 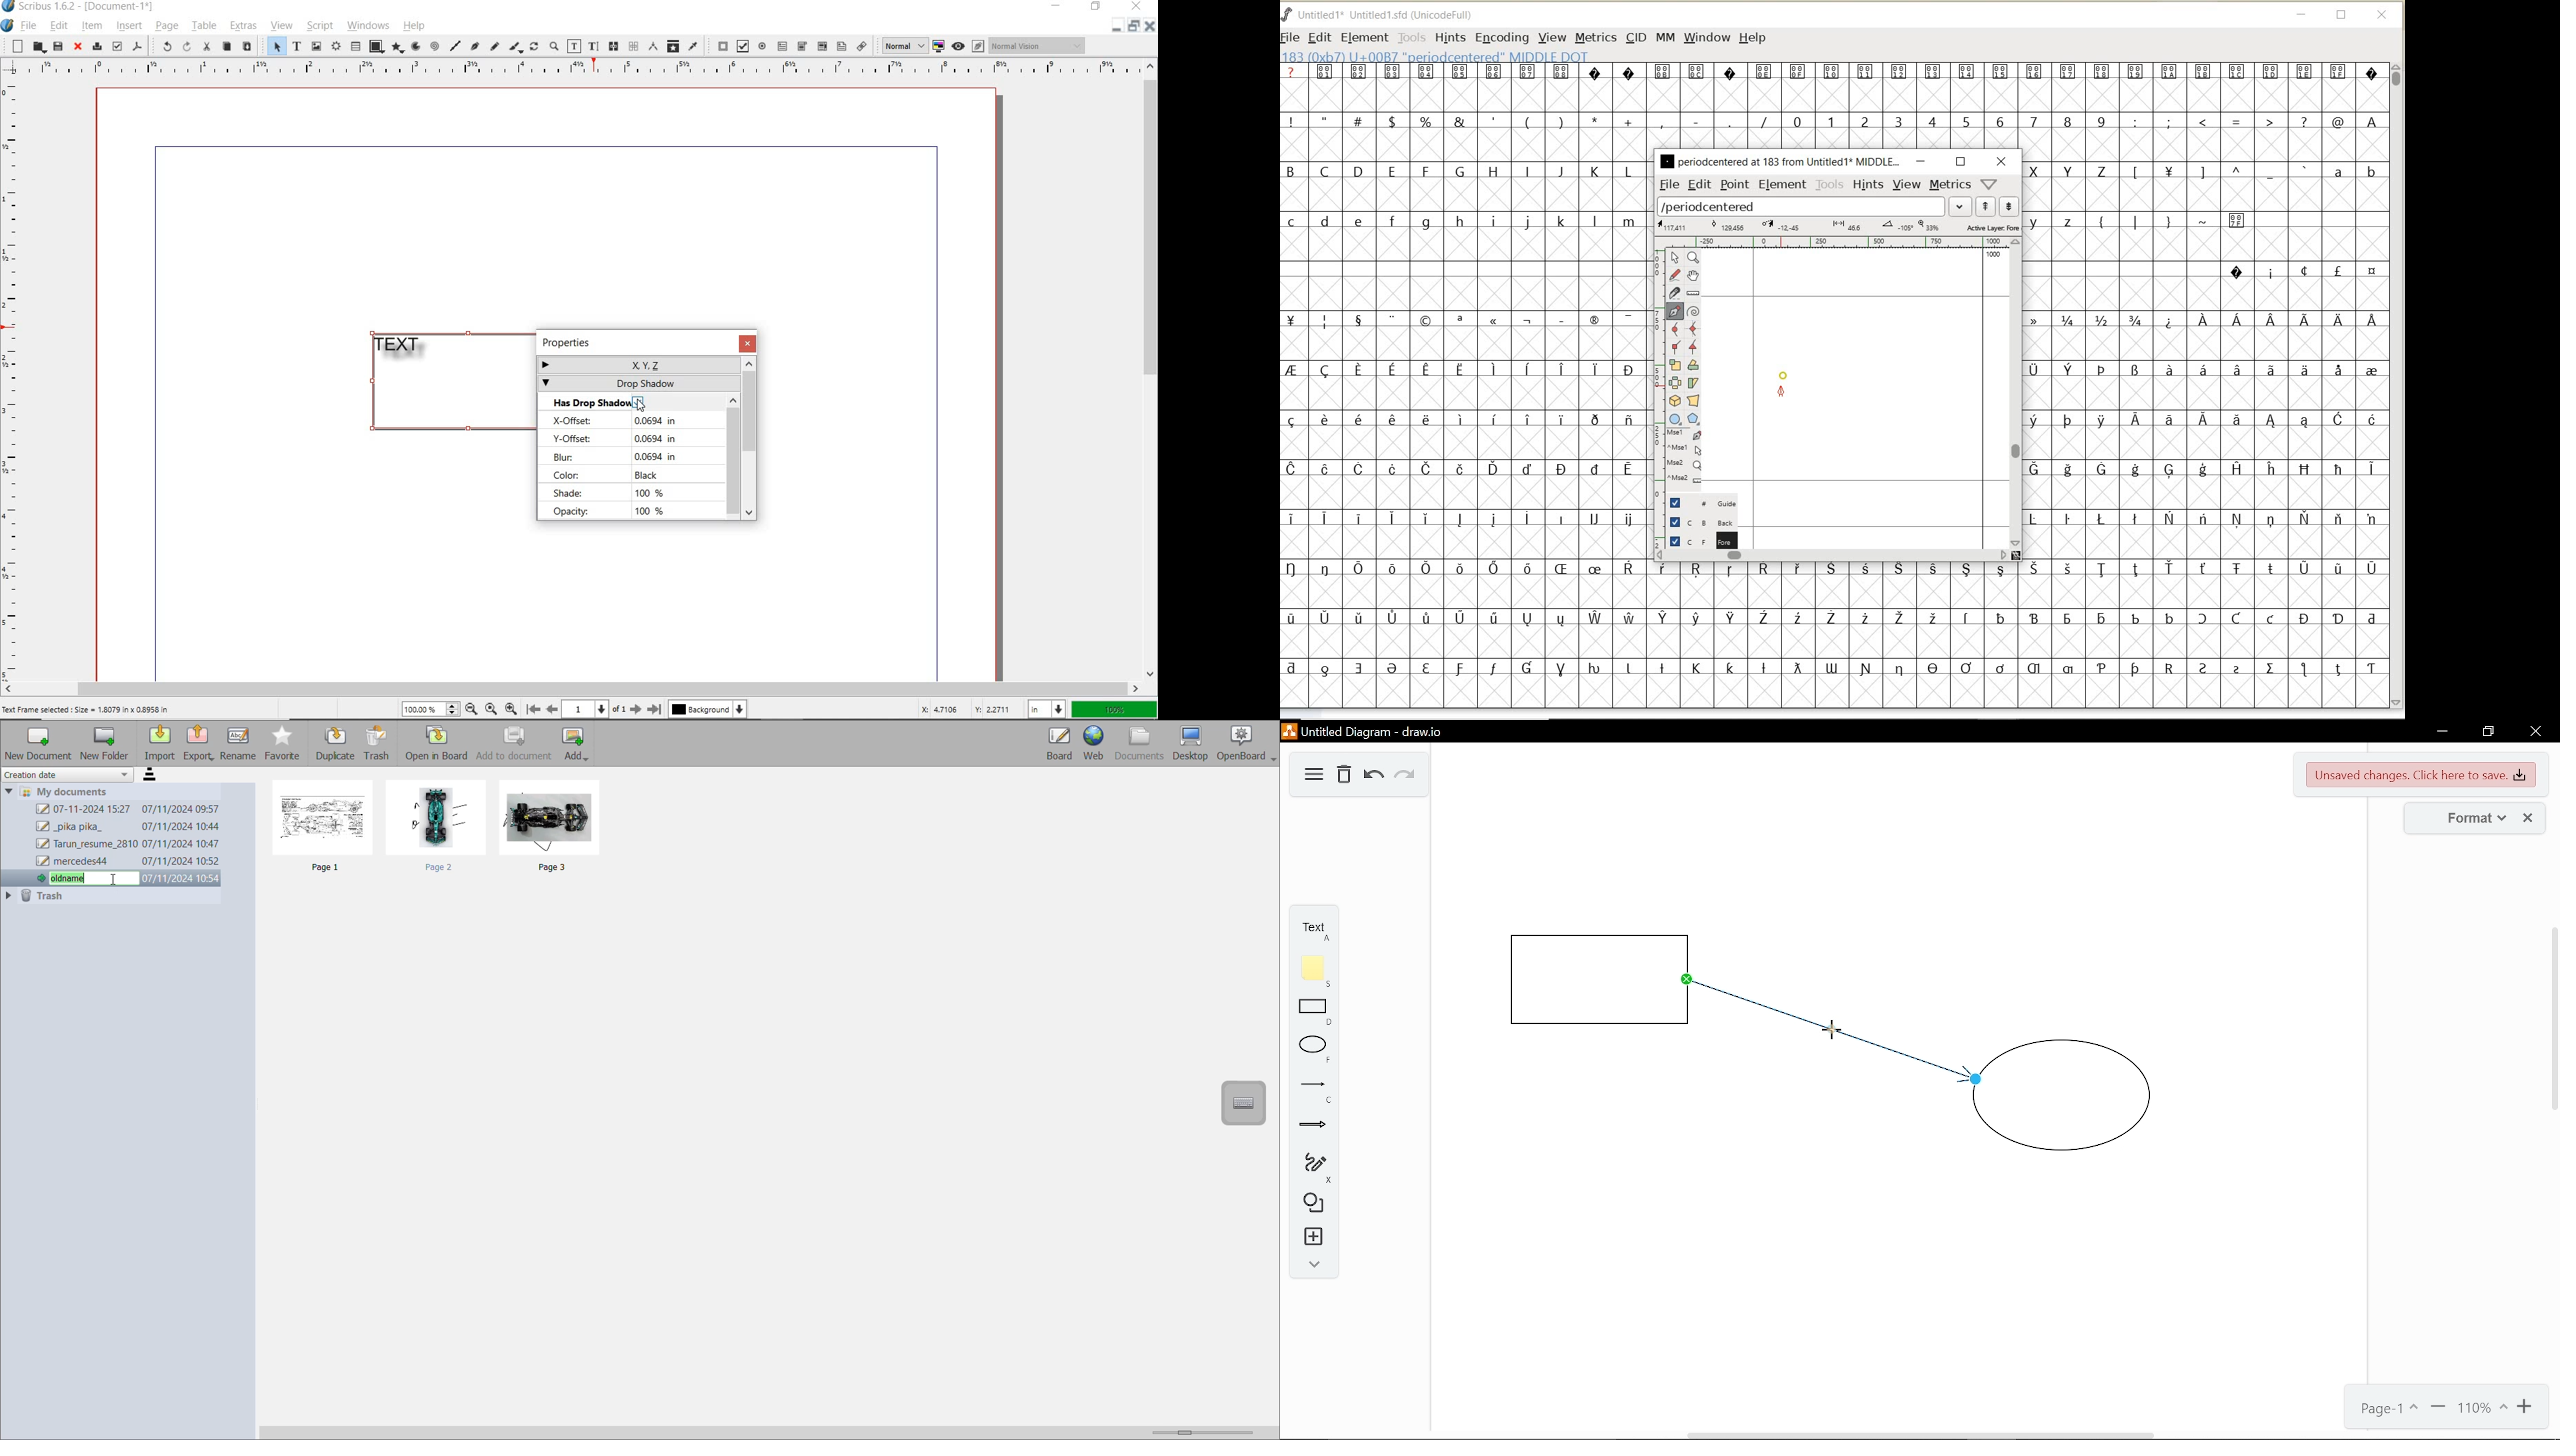 I want to click on help/window, so click(x=1988, y=184).